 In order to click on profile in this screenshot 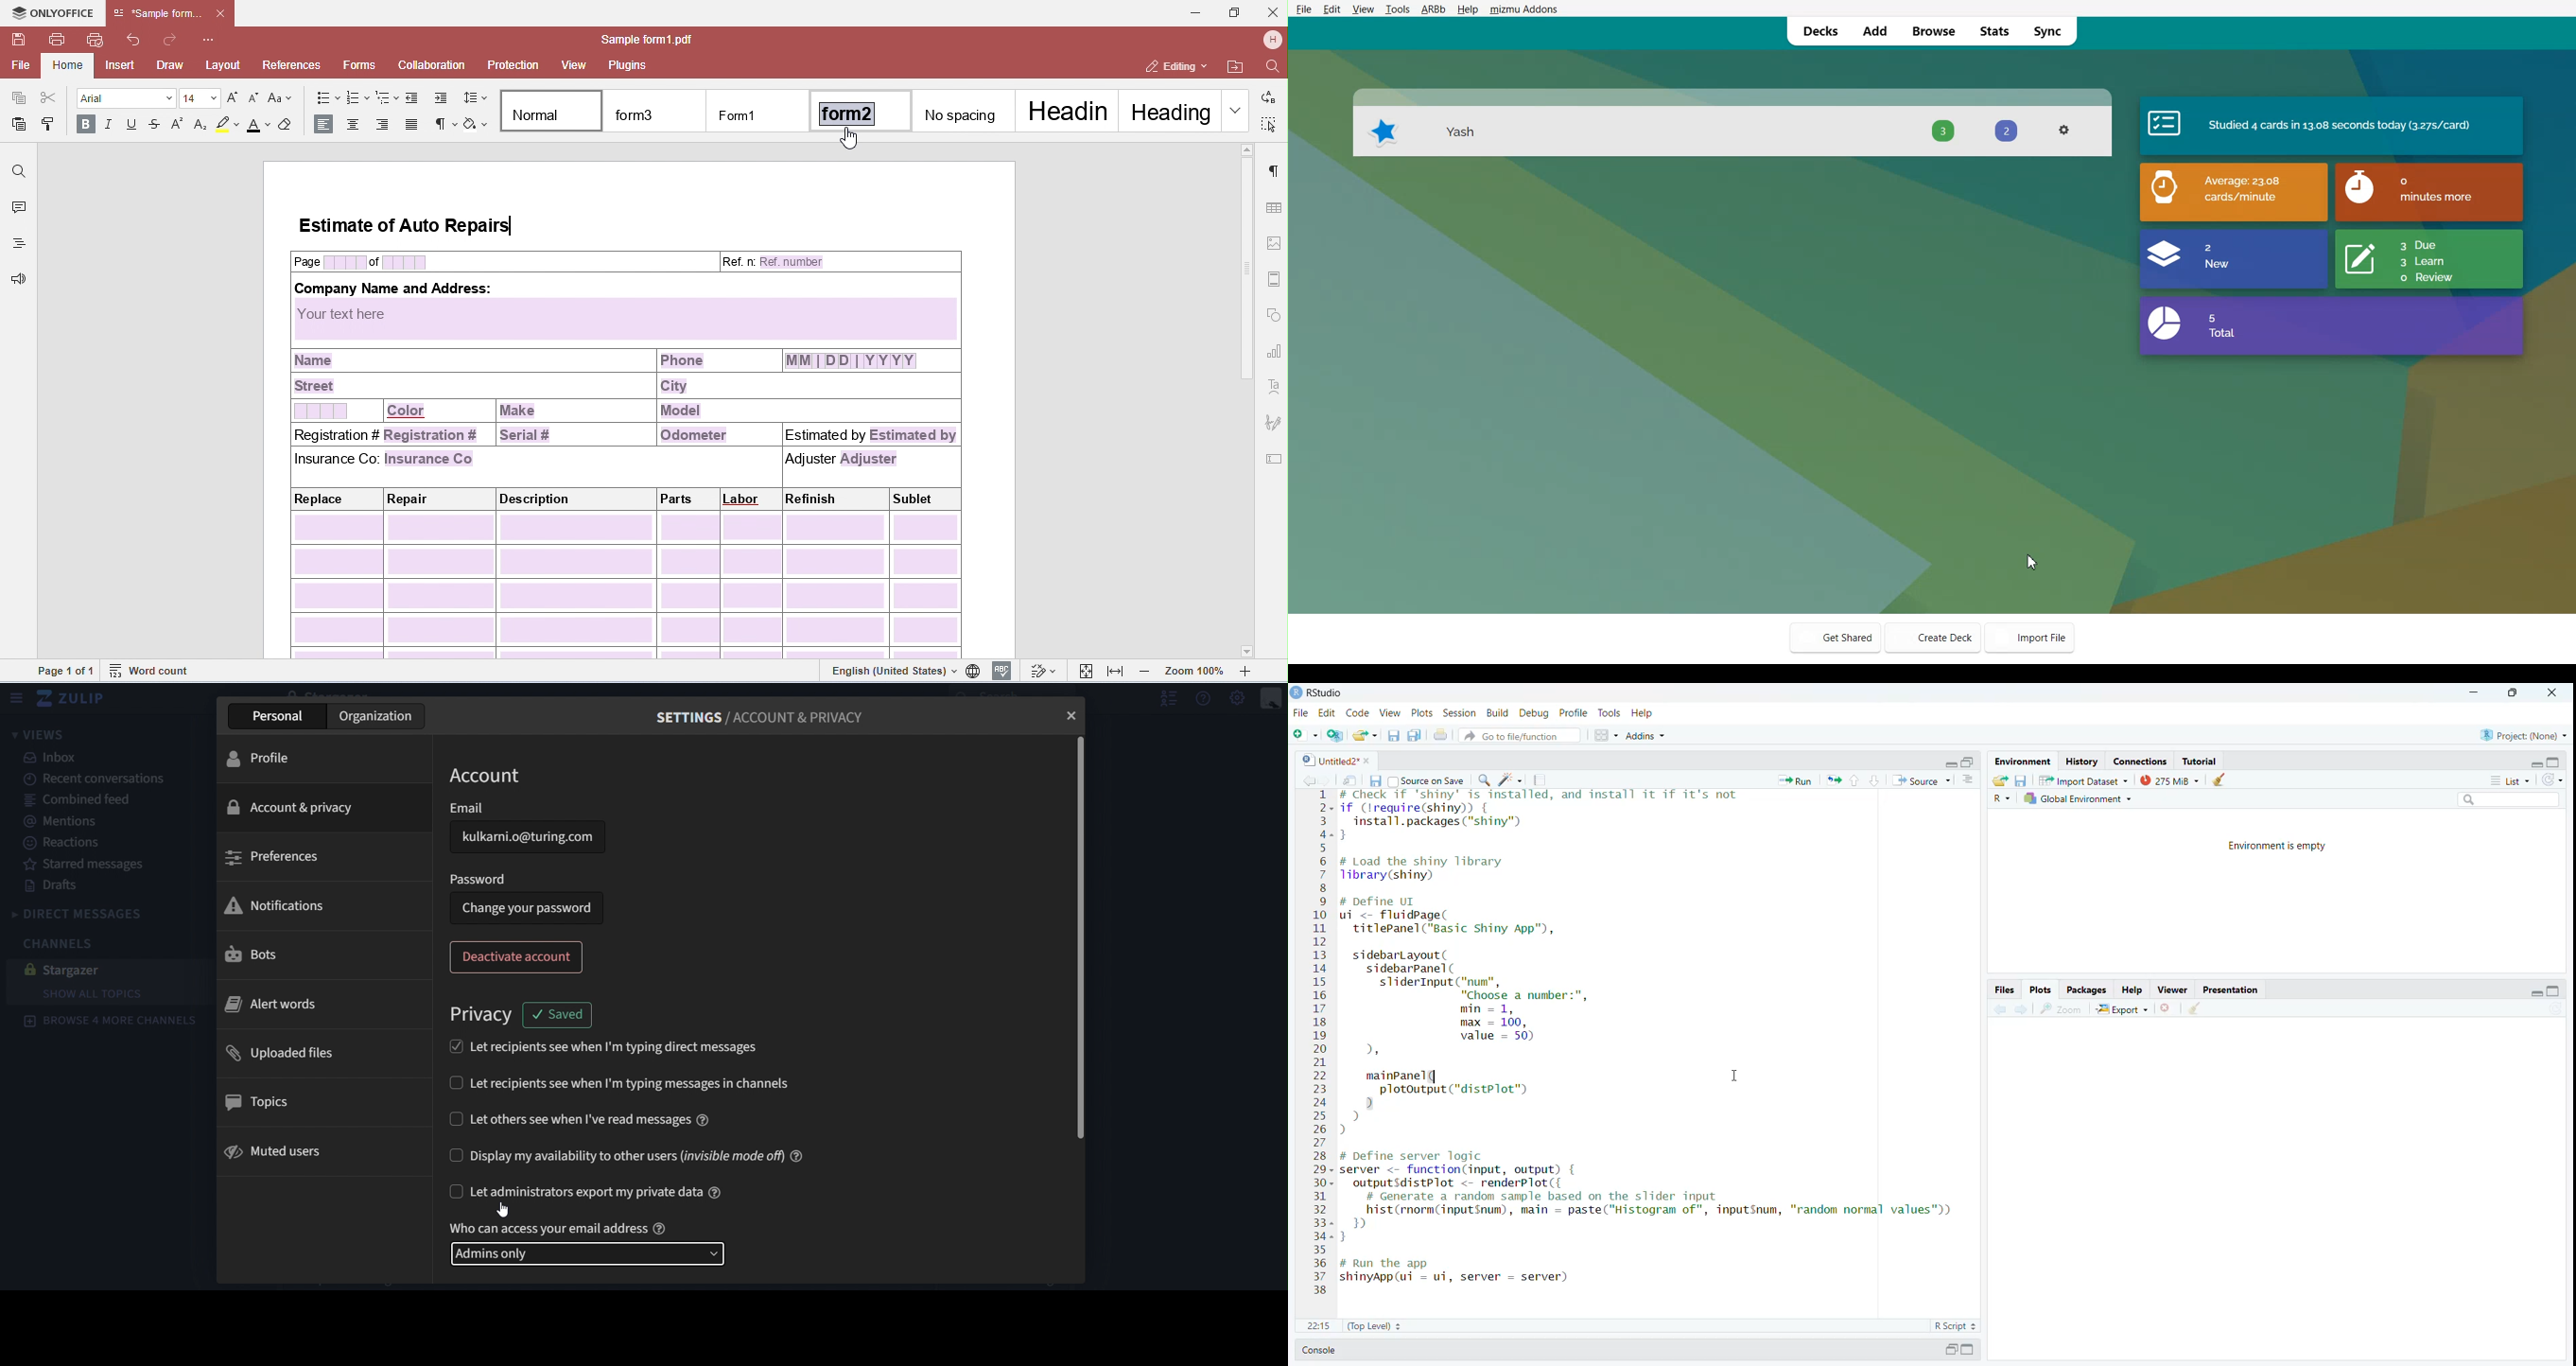, I will do `click(259, 761)`.